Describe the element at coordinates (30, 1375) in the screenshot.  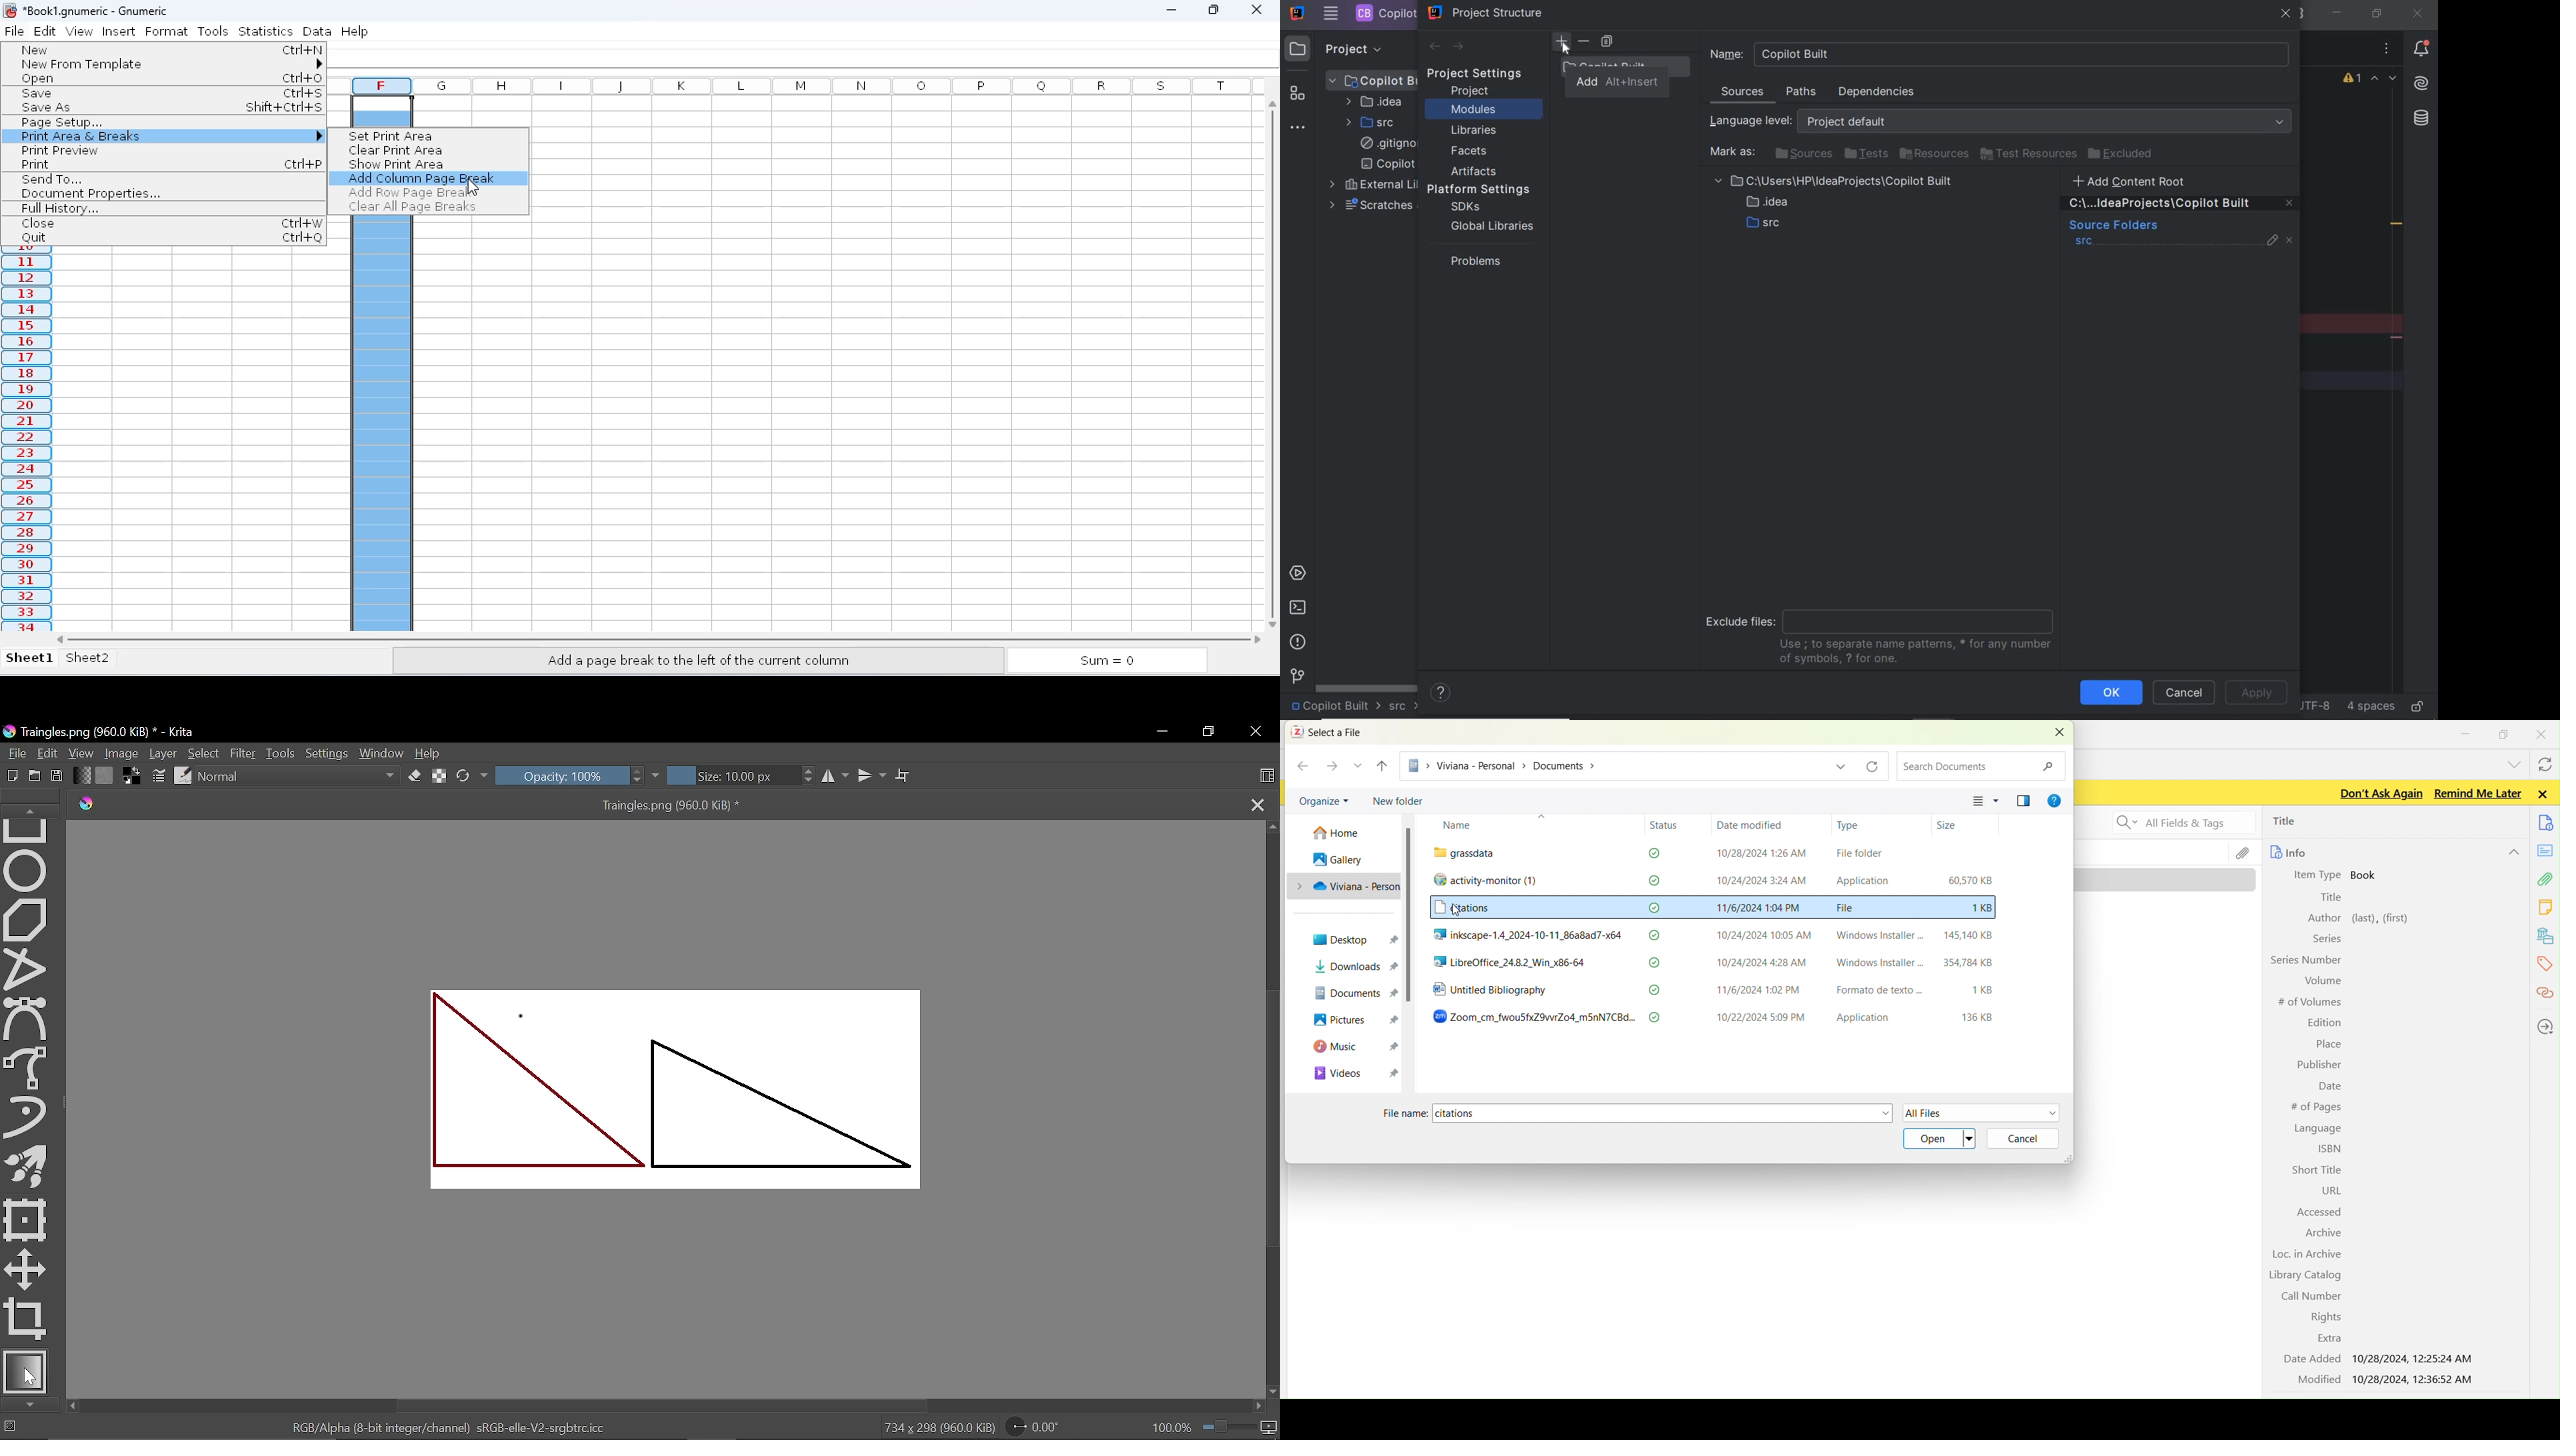
I see `Cursor` at that location.